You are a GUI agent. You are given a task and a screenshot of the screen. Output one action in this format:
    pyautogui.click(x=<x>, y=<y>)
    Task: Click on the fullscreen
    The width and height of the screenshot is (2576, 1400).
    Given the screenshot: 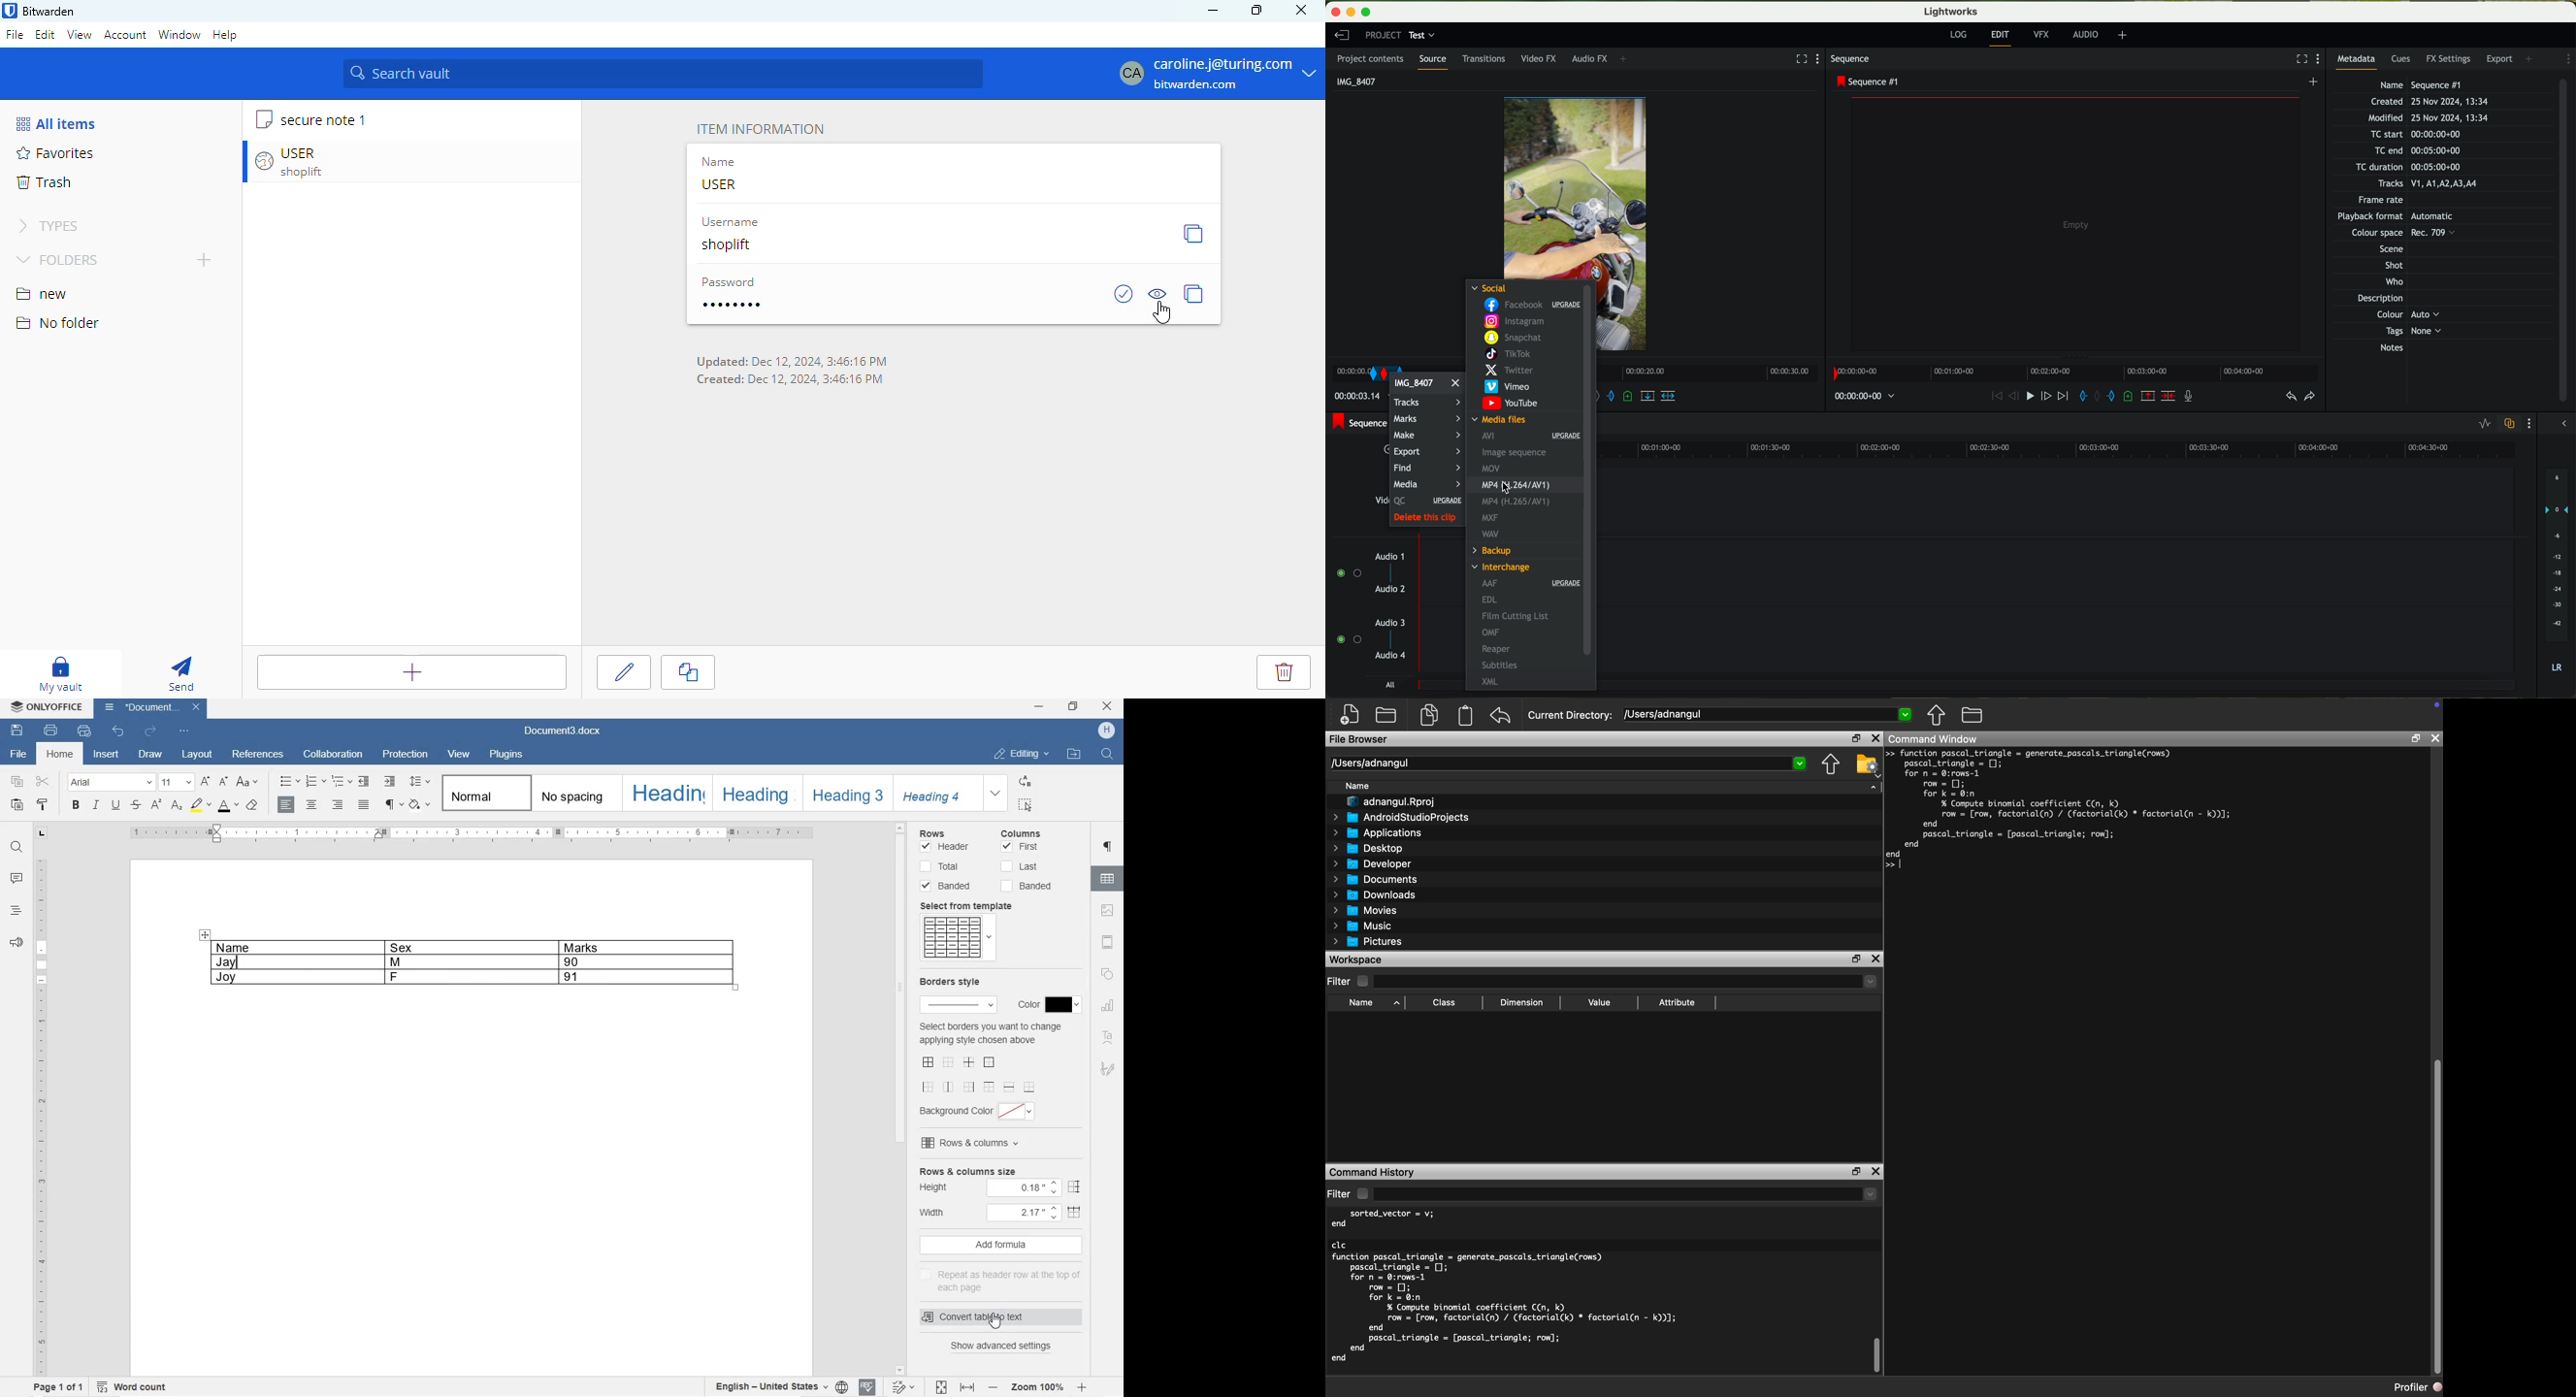 What is the action you would take?
    pyautogui.click(x=1800, y=58)
    